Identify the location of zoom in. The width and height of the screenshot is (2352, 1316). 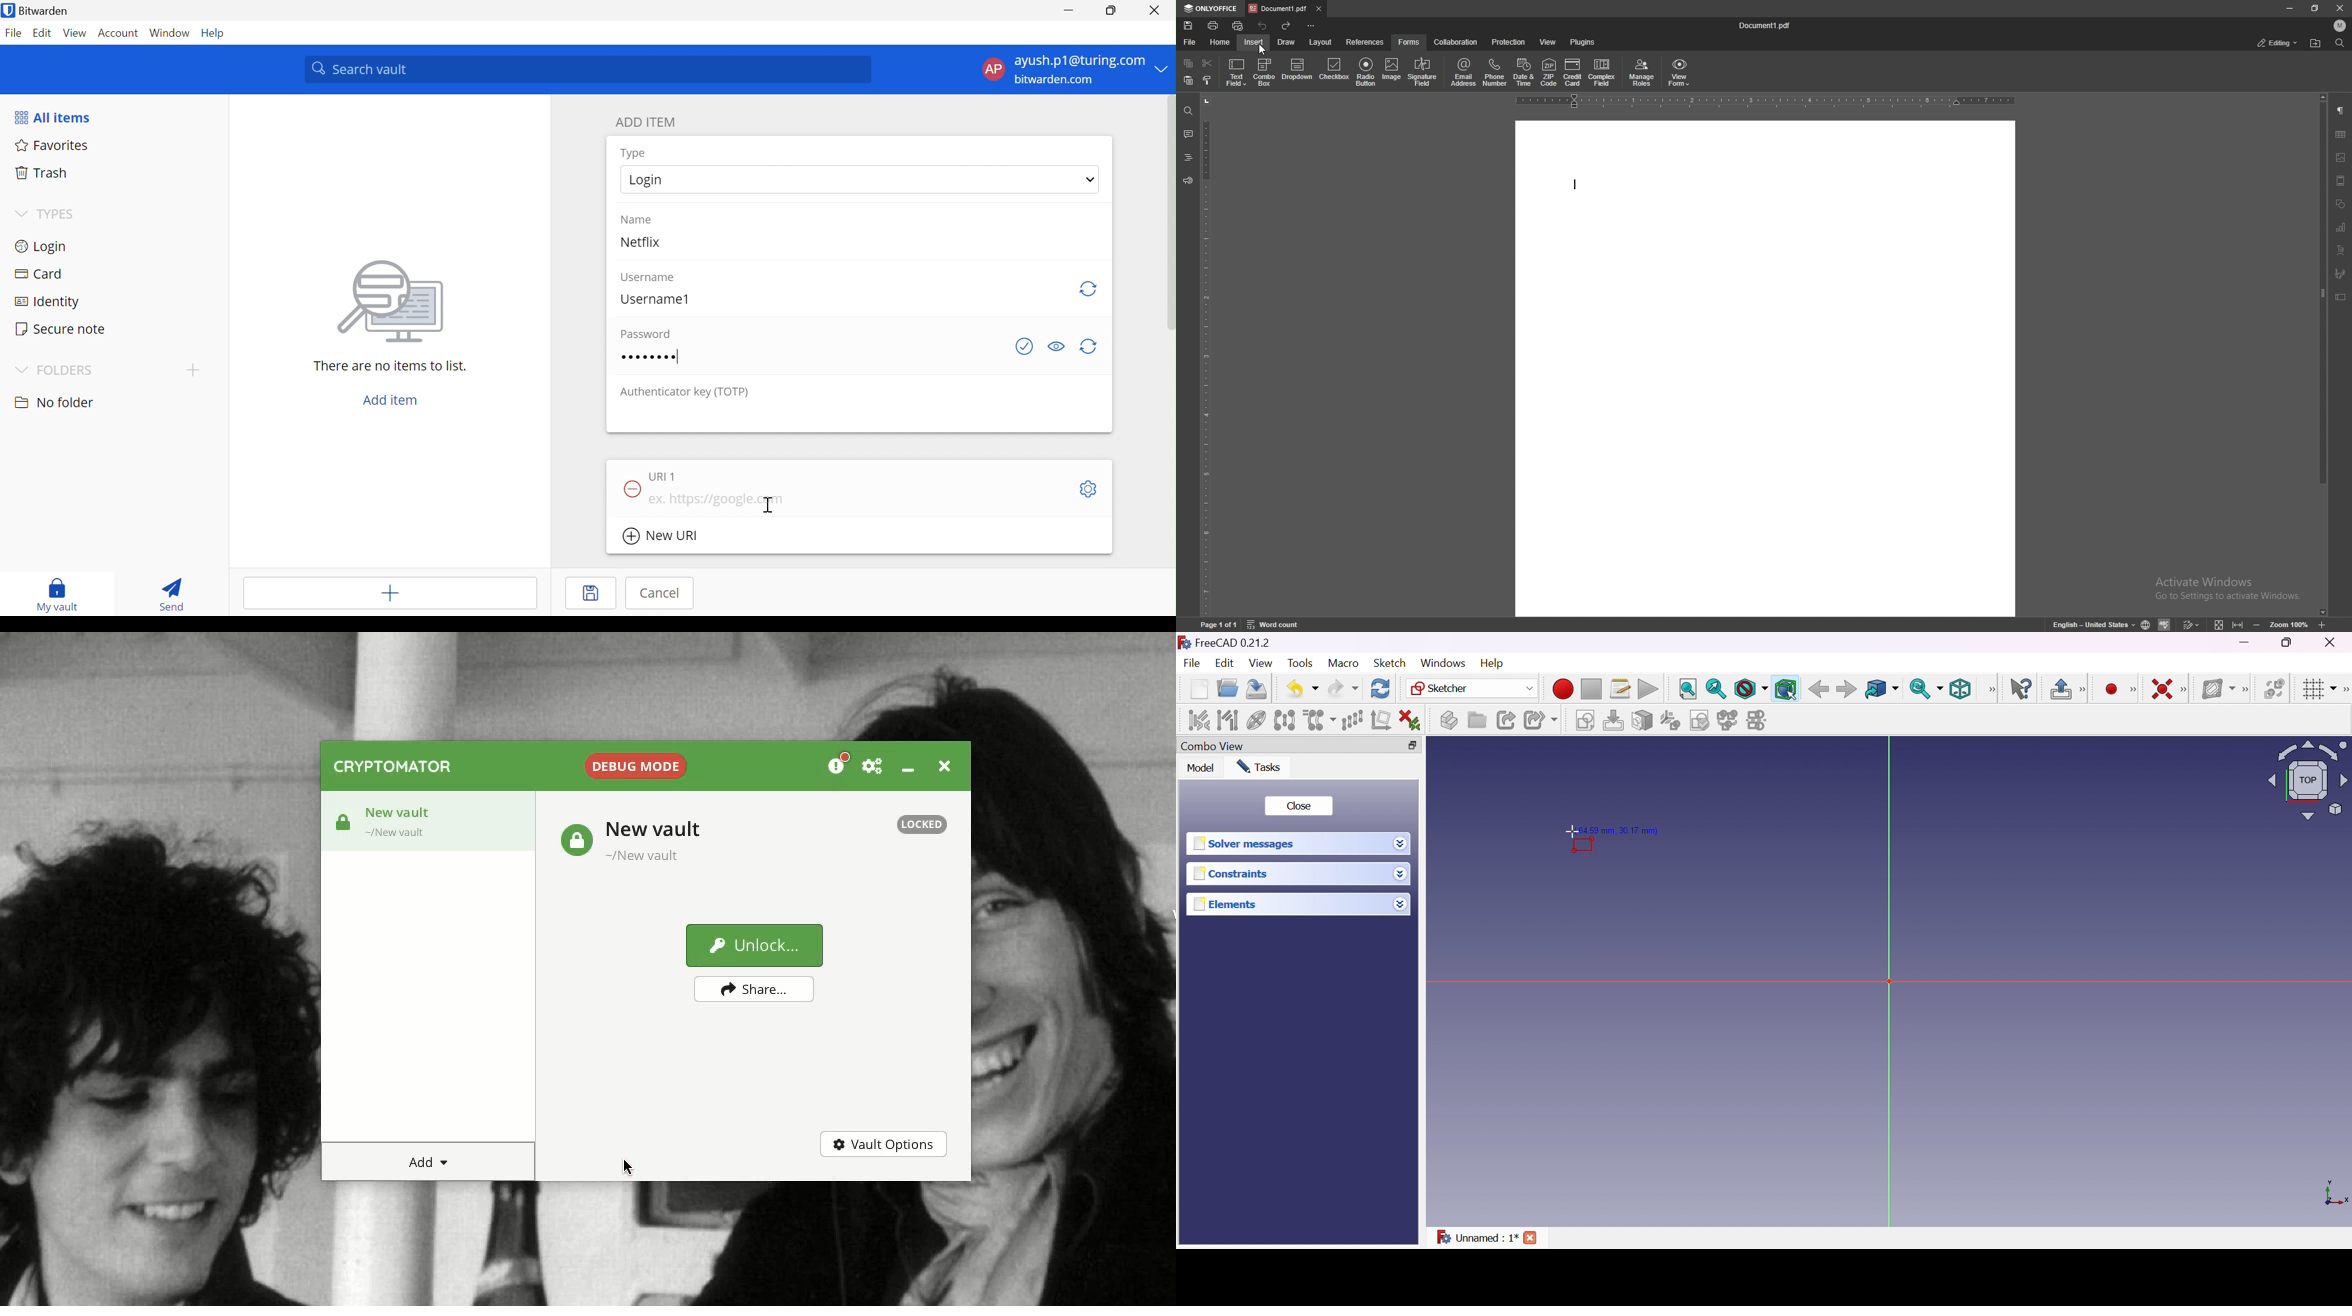
(2323, 625).